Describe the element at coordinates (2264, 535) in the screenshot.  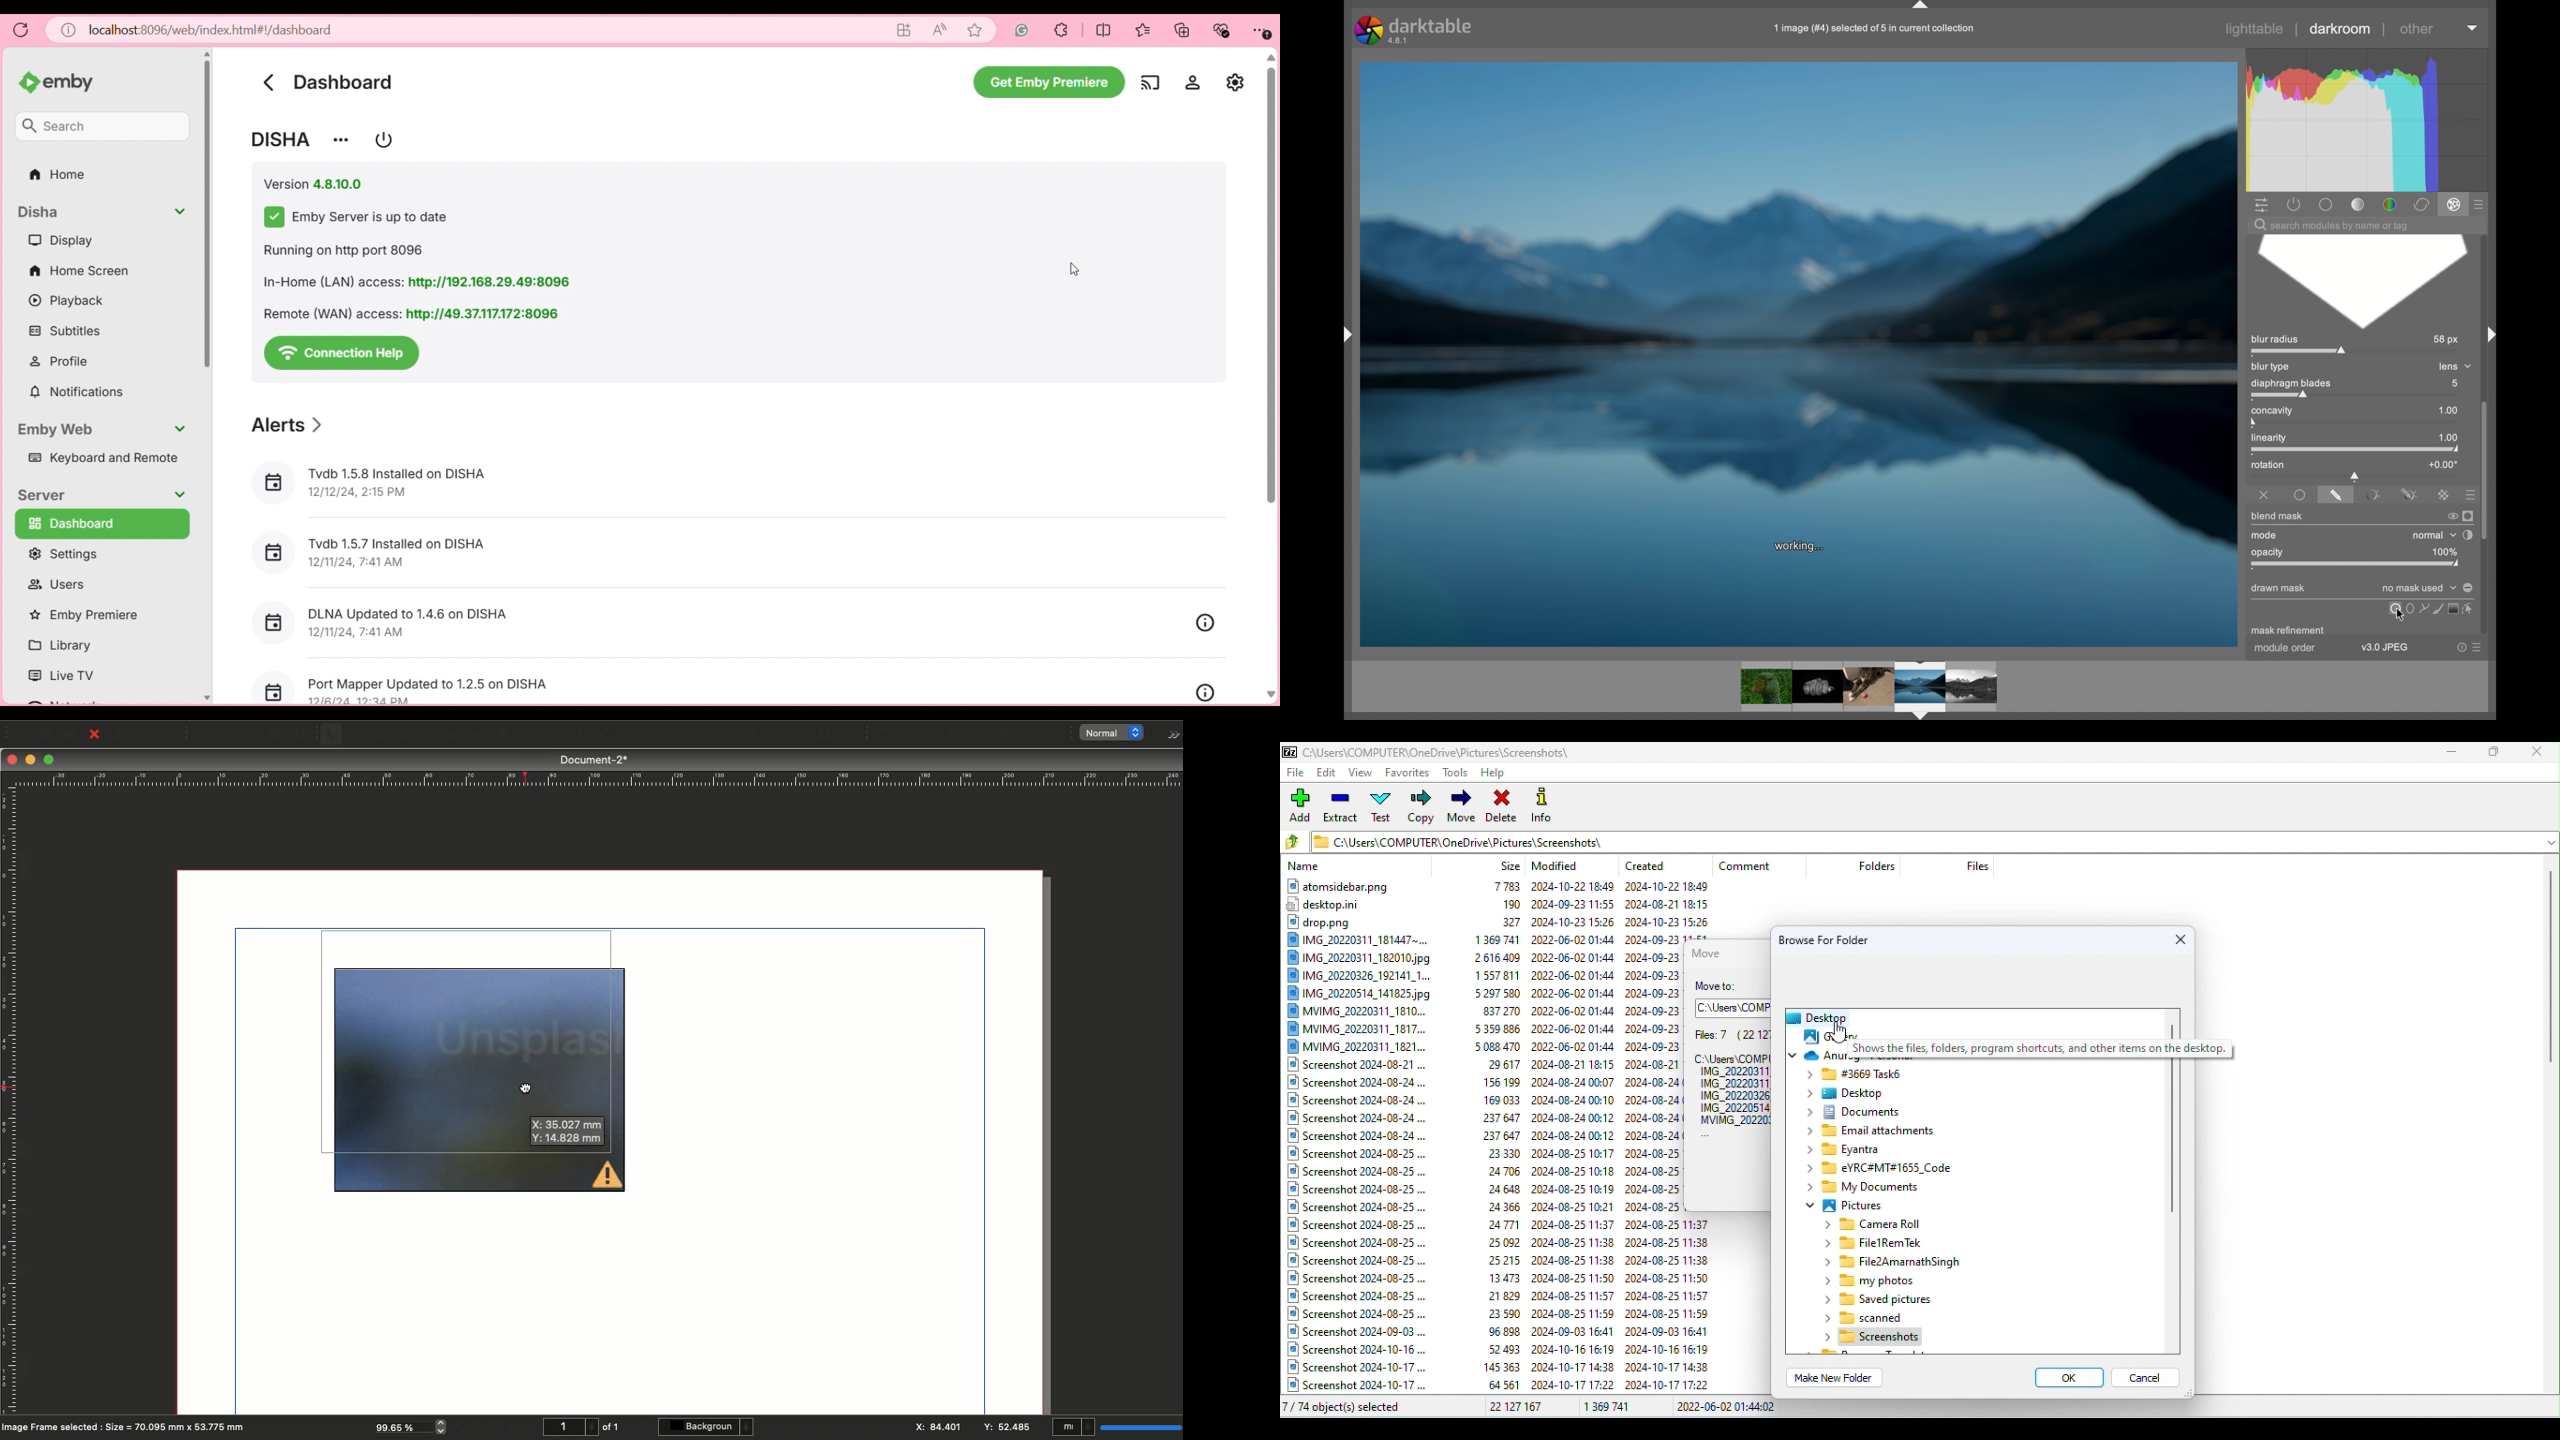
I see `mode` at that location.